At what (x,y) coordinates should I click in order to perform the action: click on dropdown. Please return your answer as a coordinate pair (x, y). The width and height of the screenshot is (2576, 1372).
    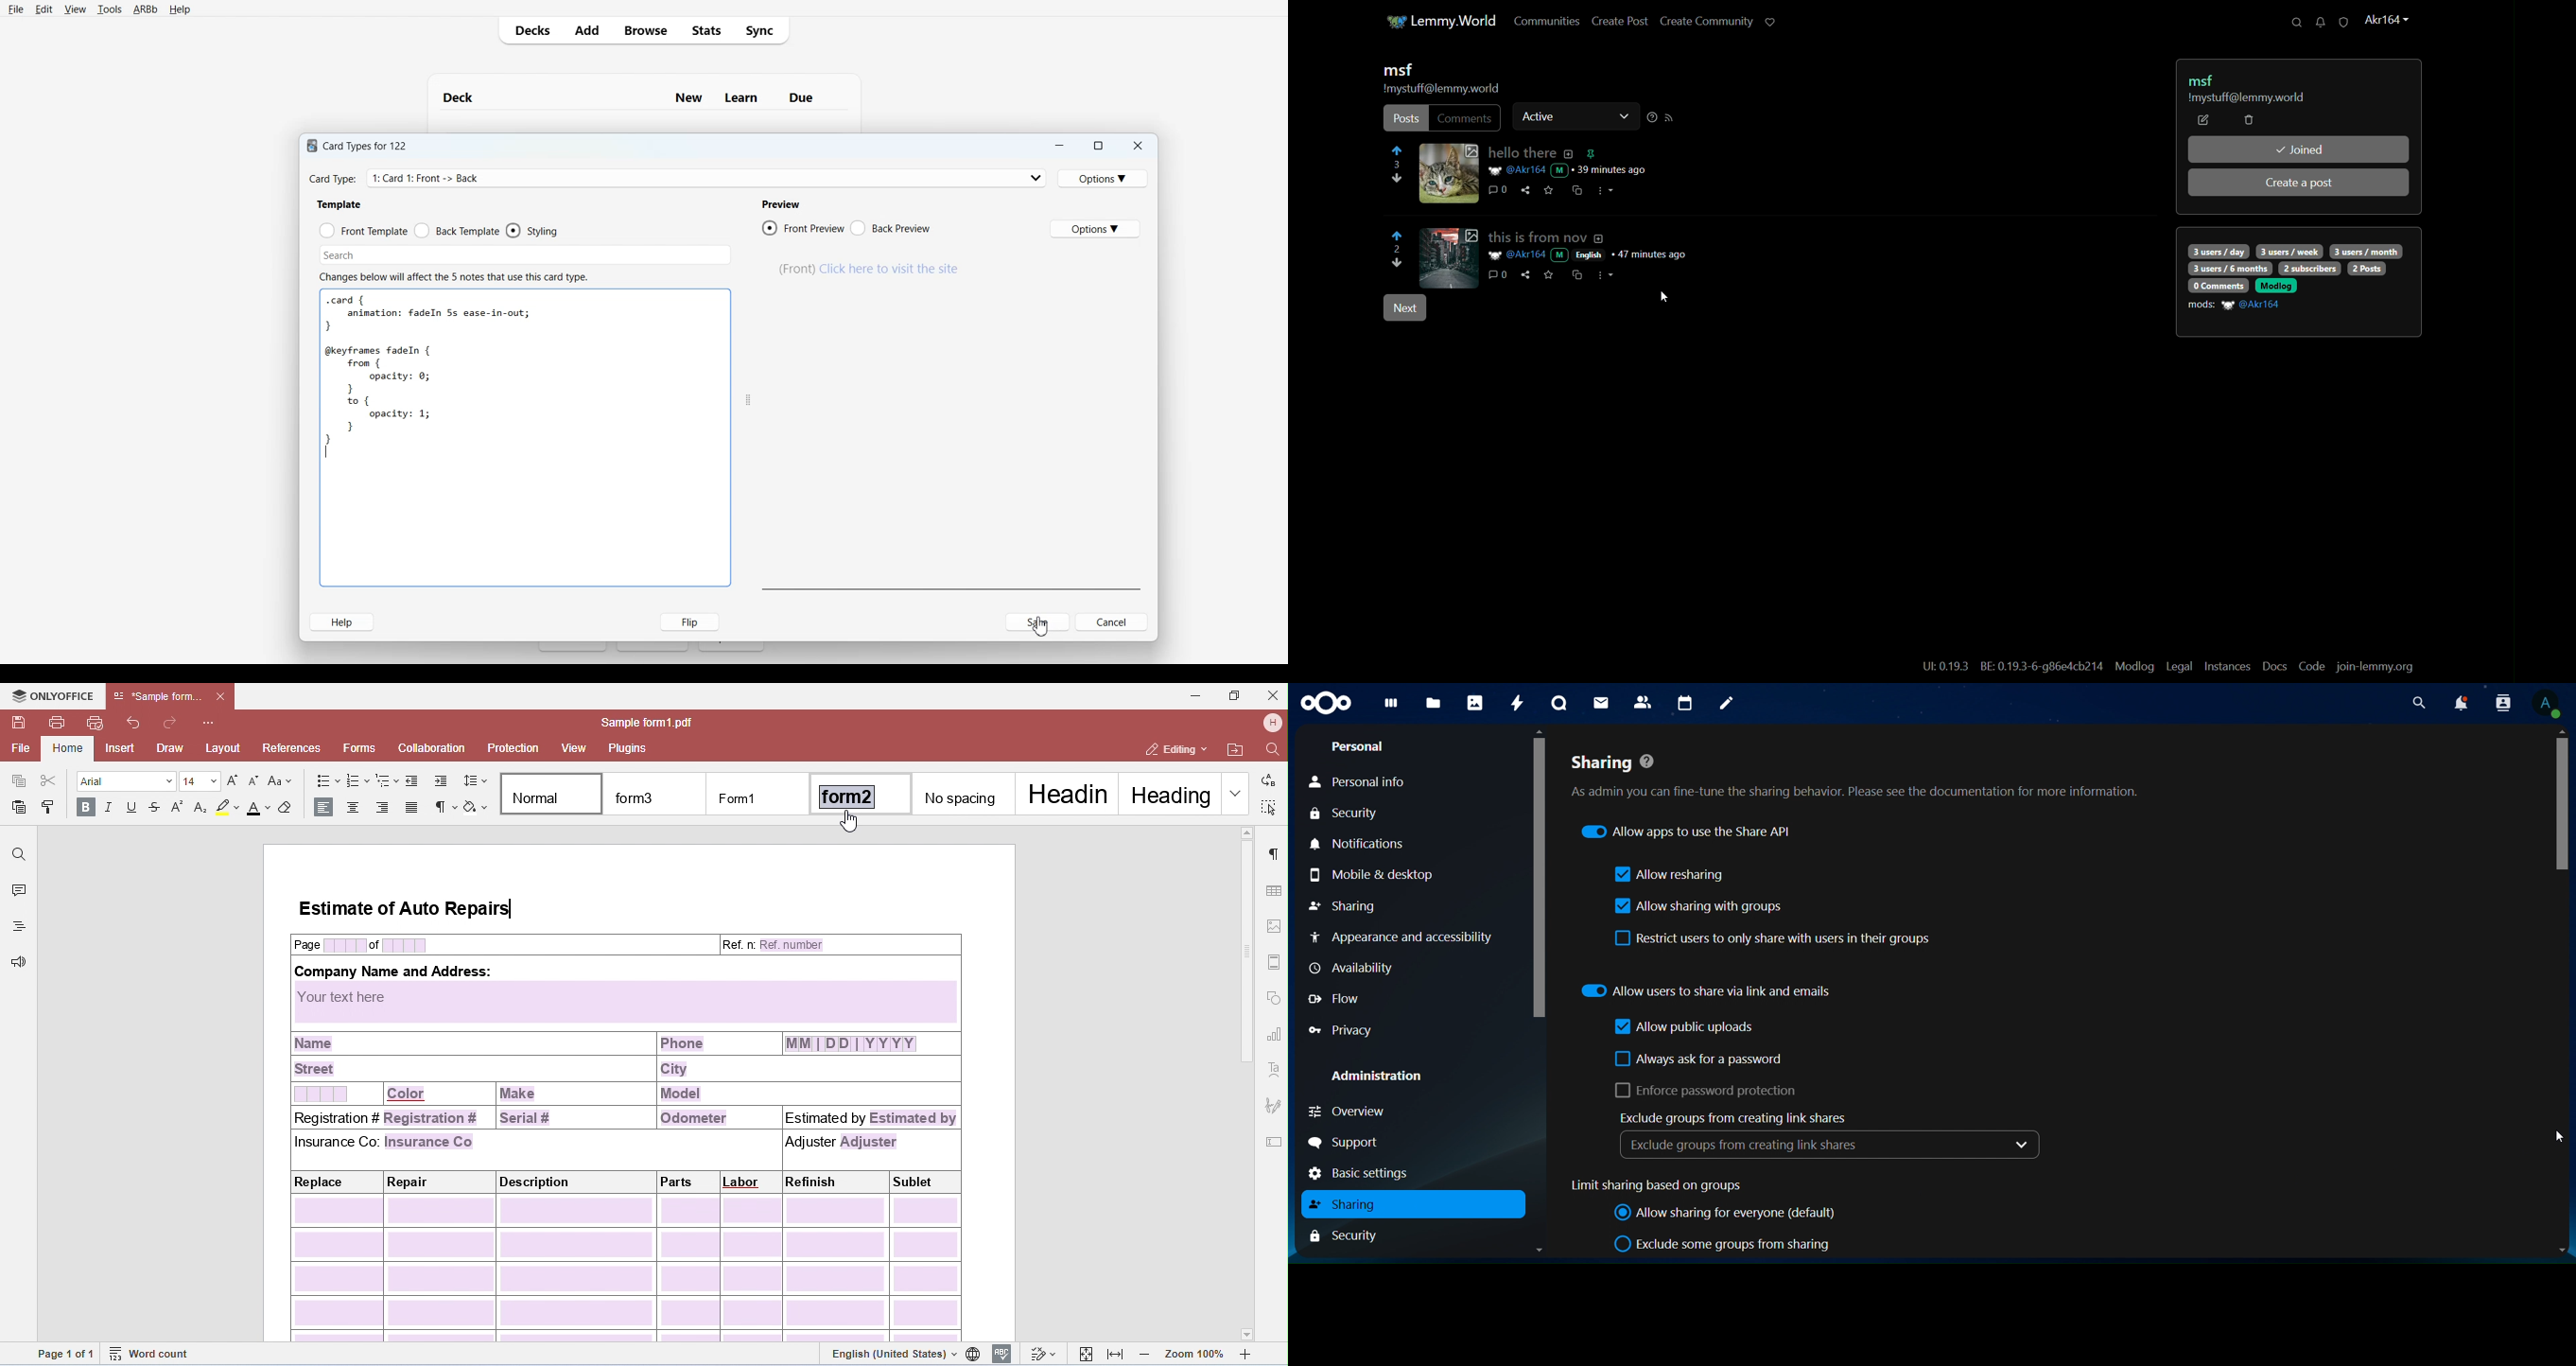
    Looking at the image, I should click on (1622, 118).